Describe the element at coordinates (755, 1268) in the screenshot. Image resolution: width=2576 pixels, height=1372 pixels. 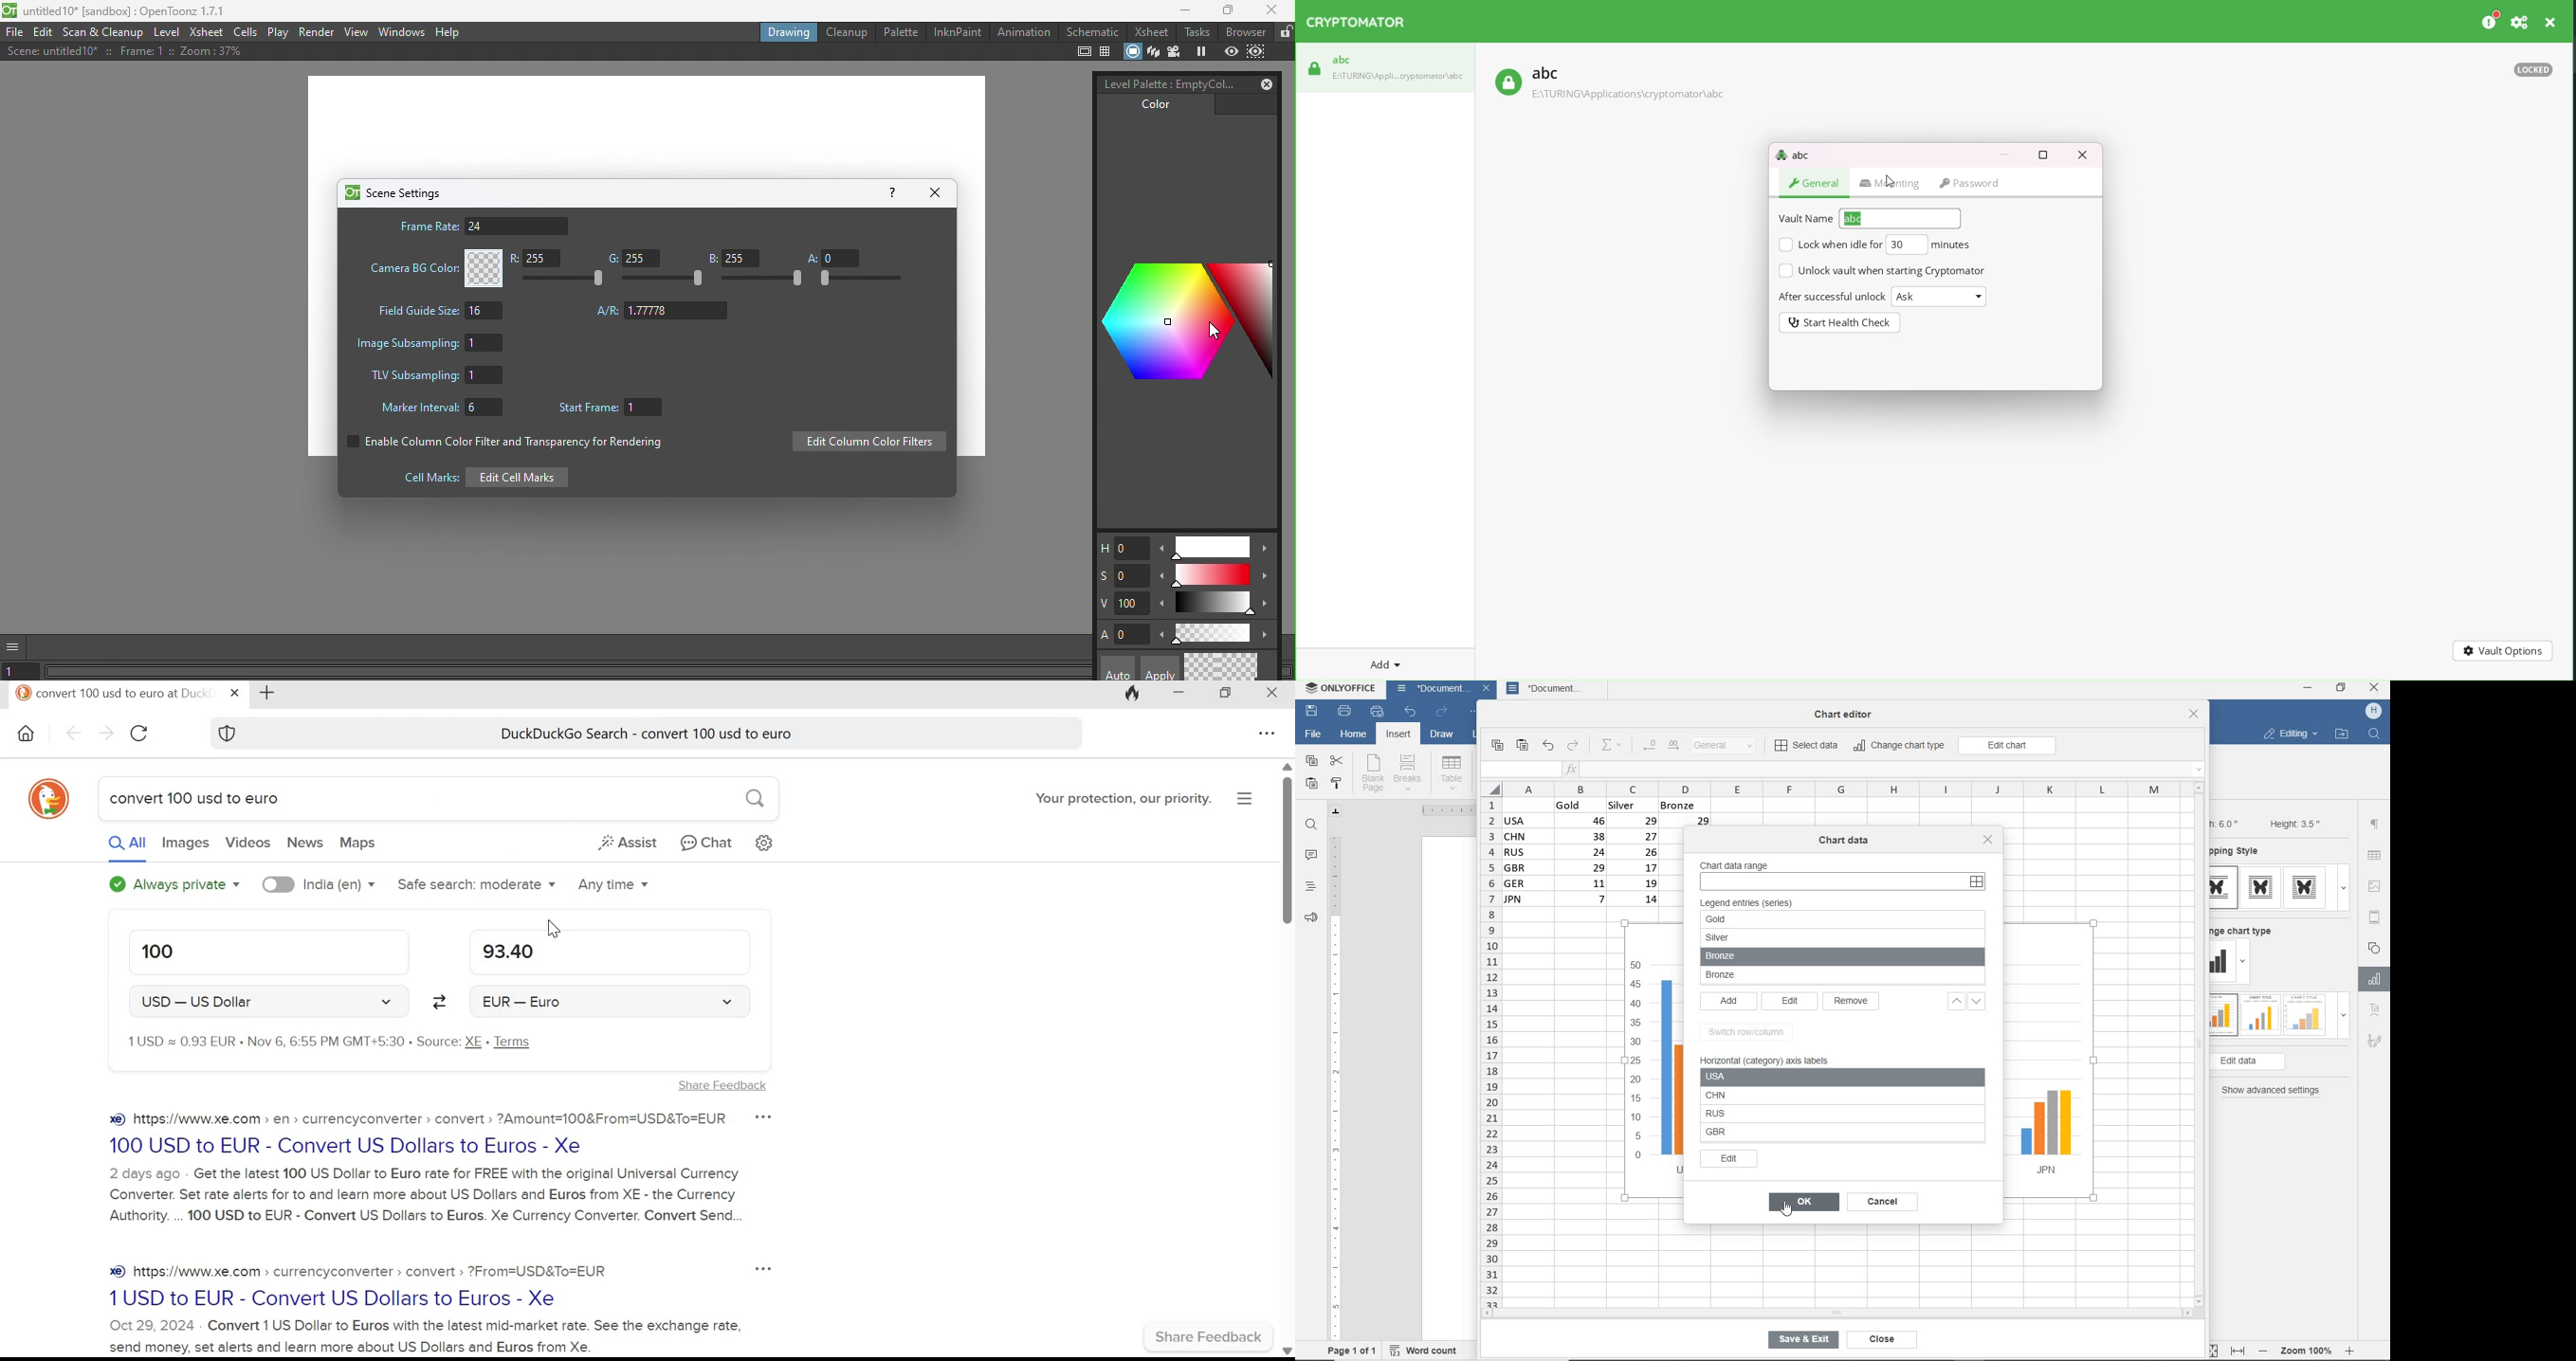
I see `More Options` at that location.